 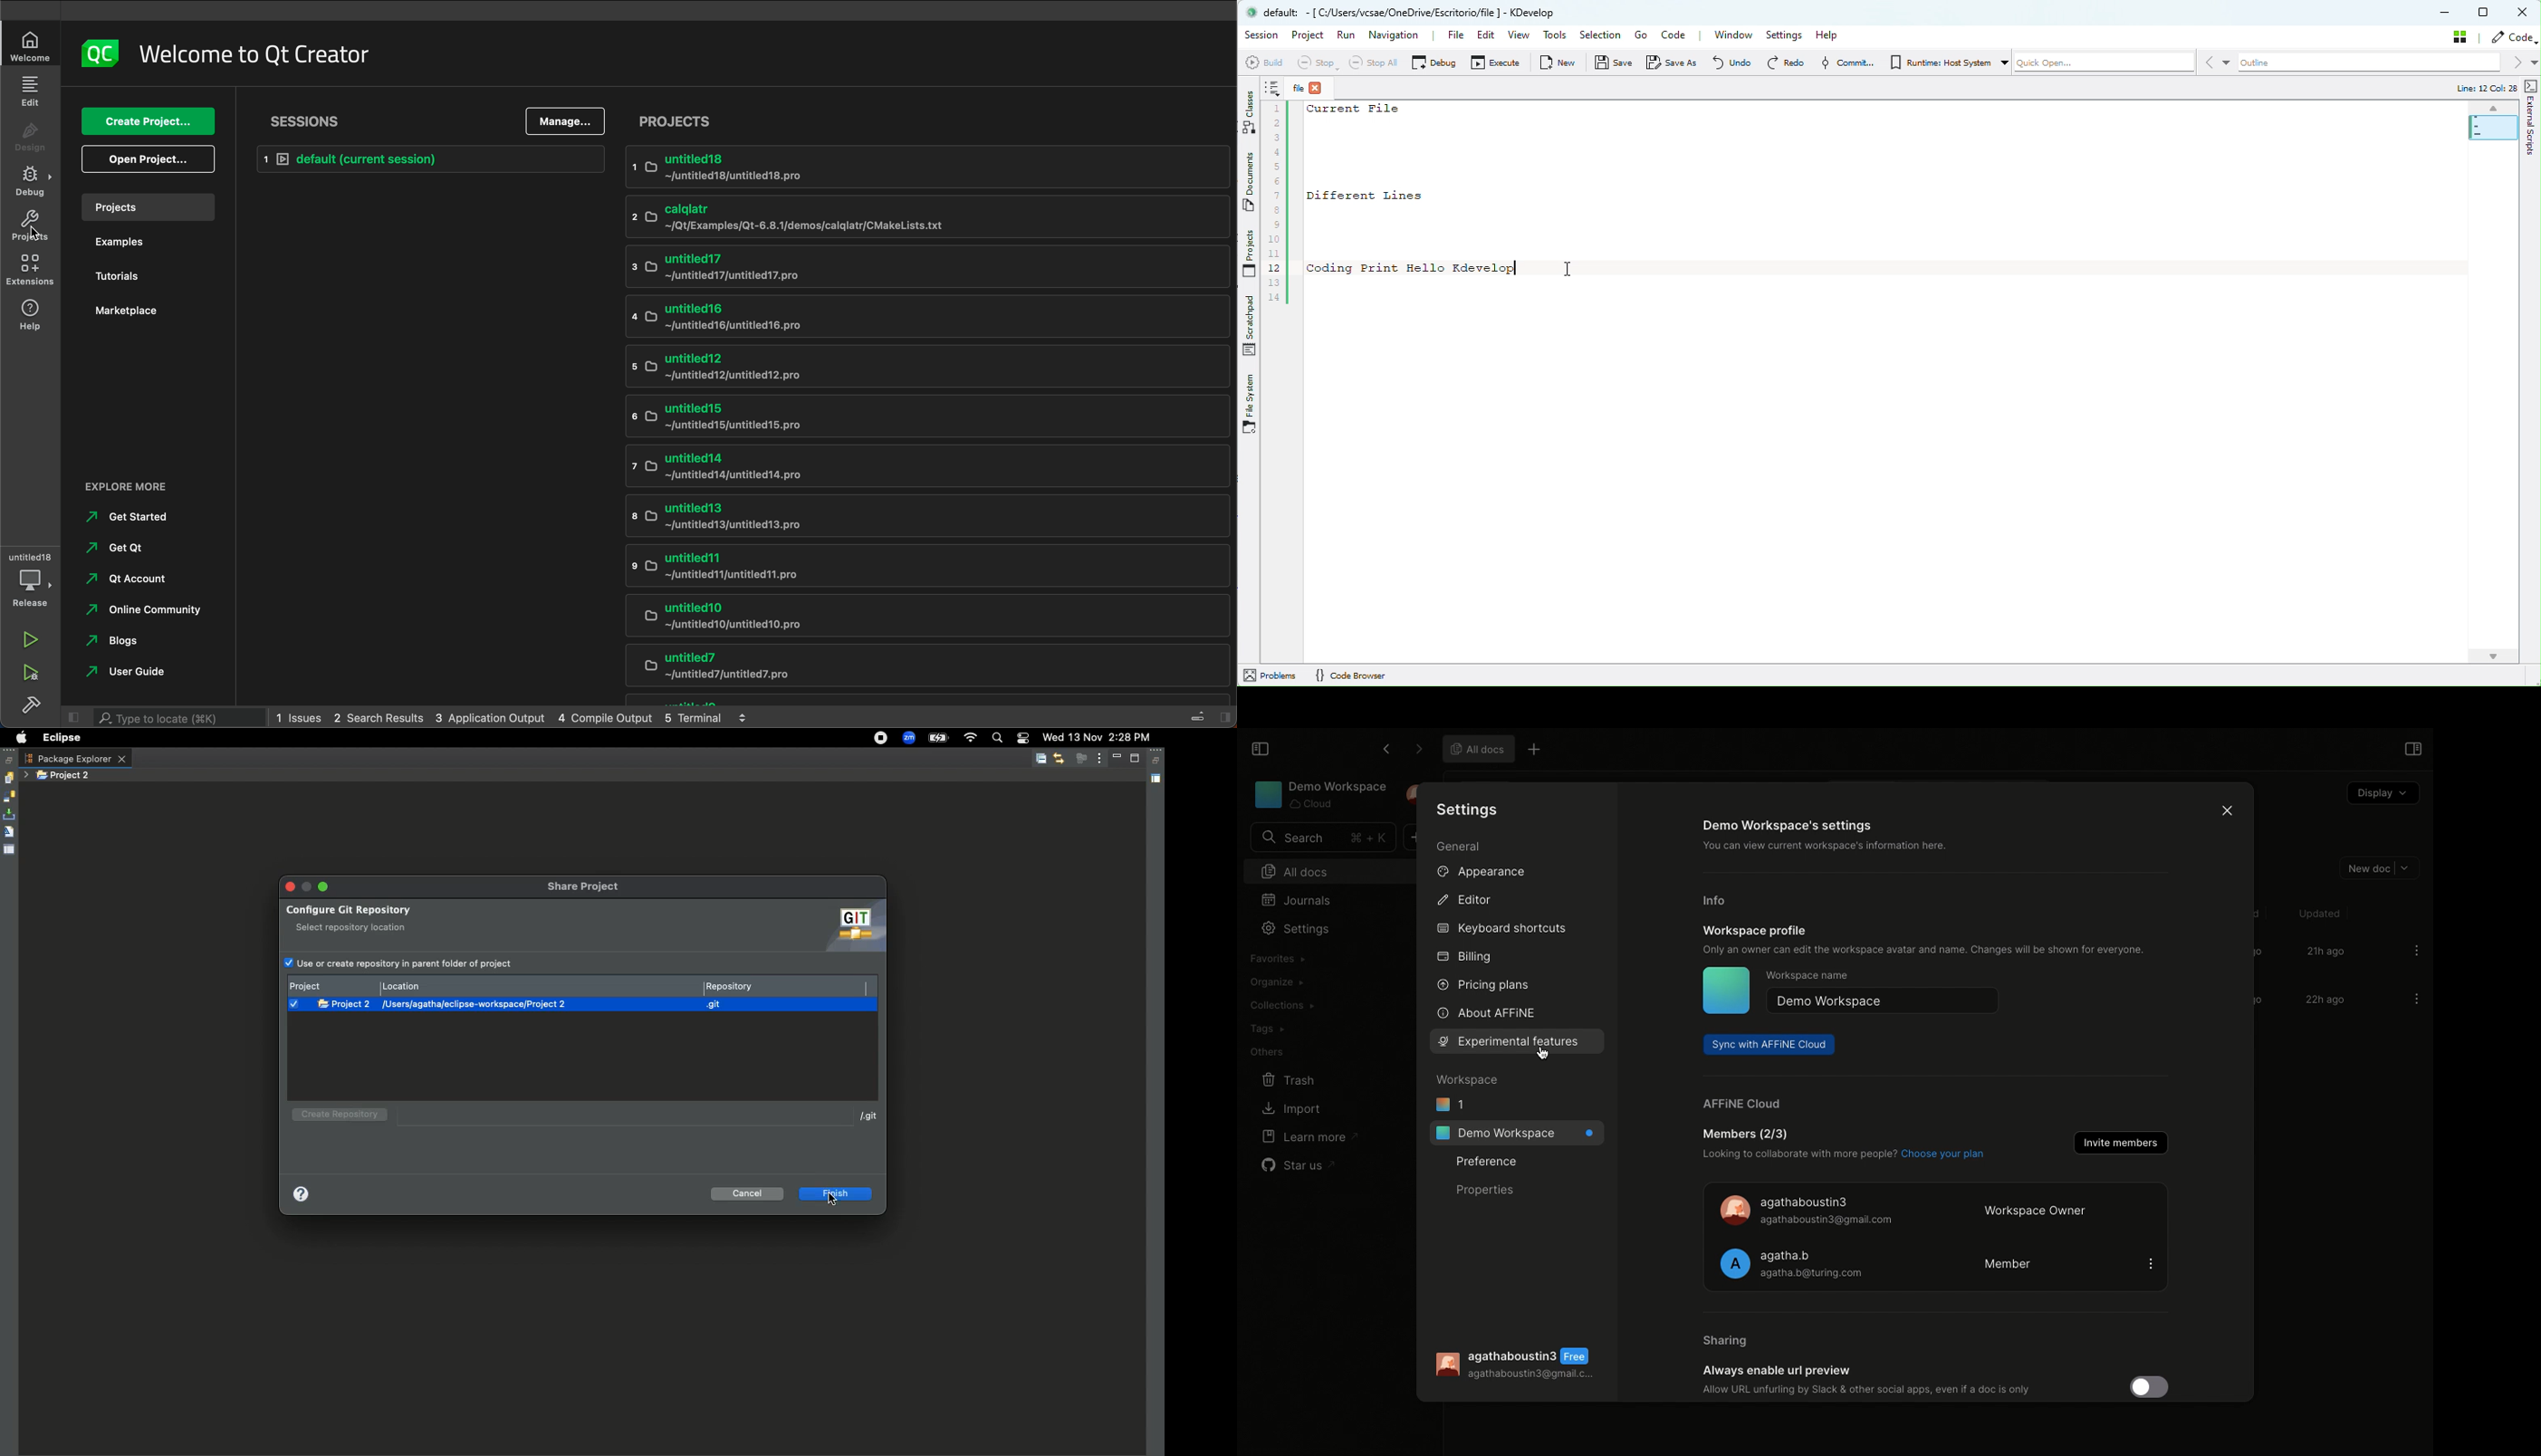 I want to click on untitled10, so click(x=916, y=612).